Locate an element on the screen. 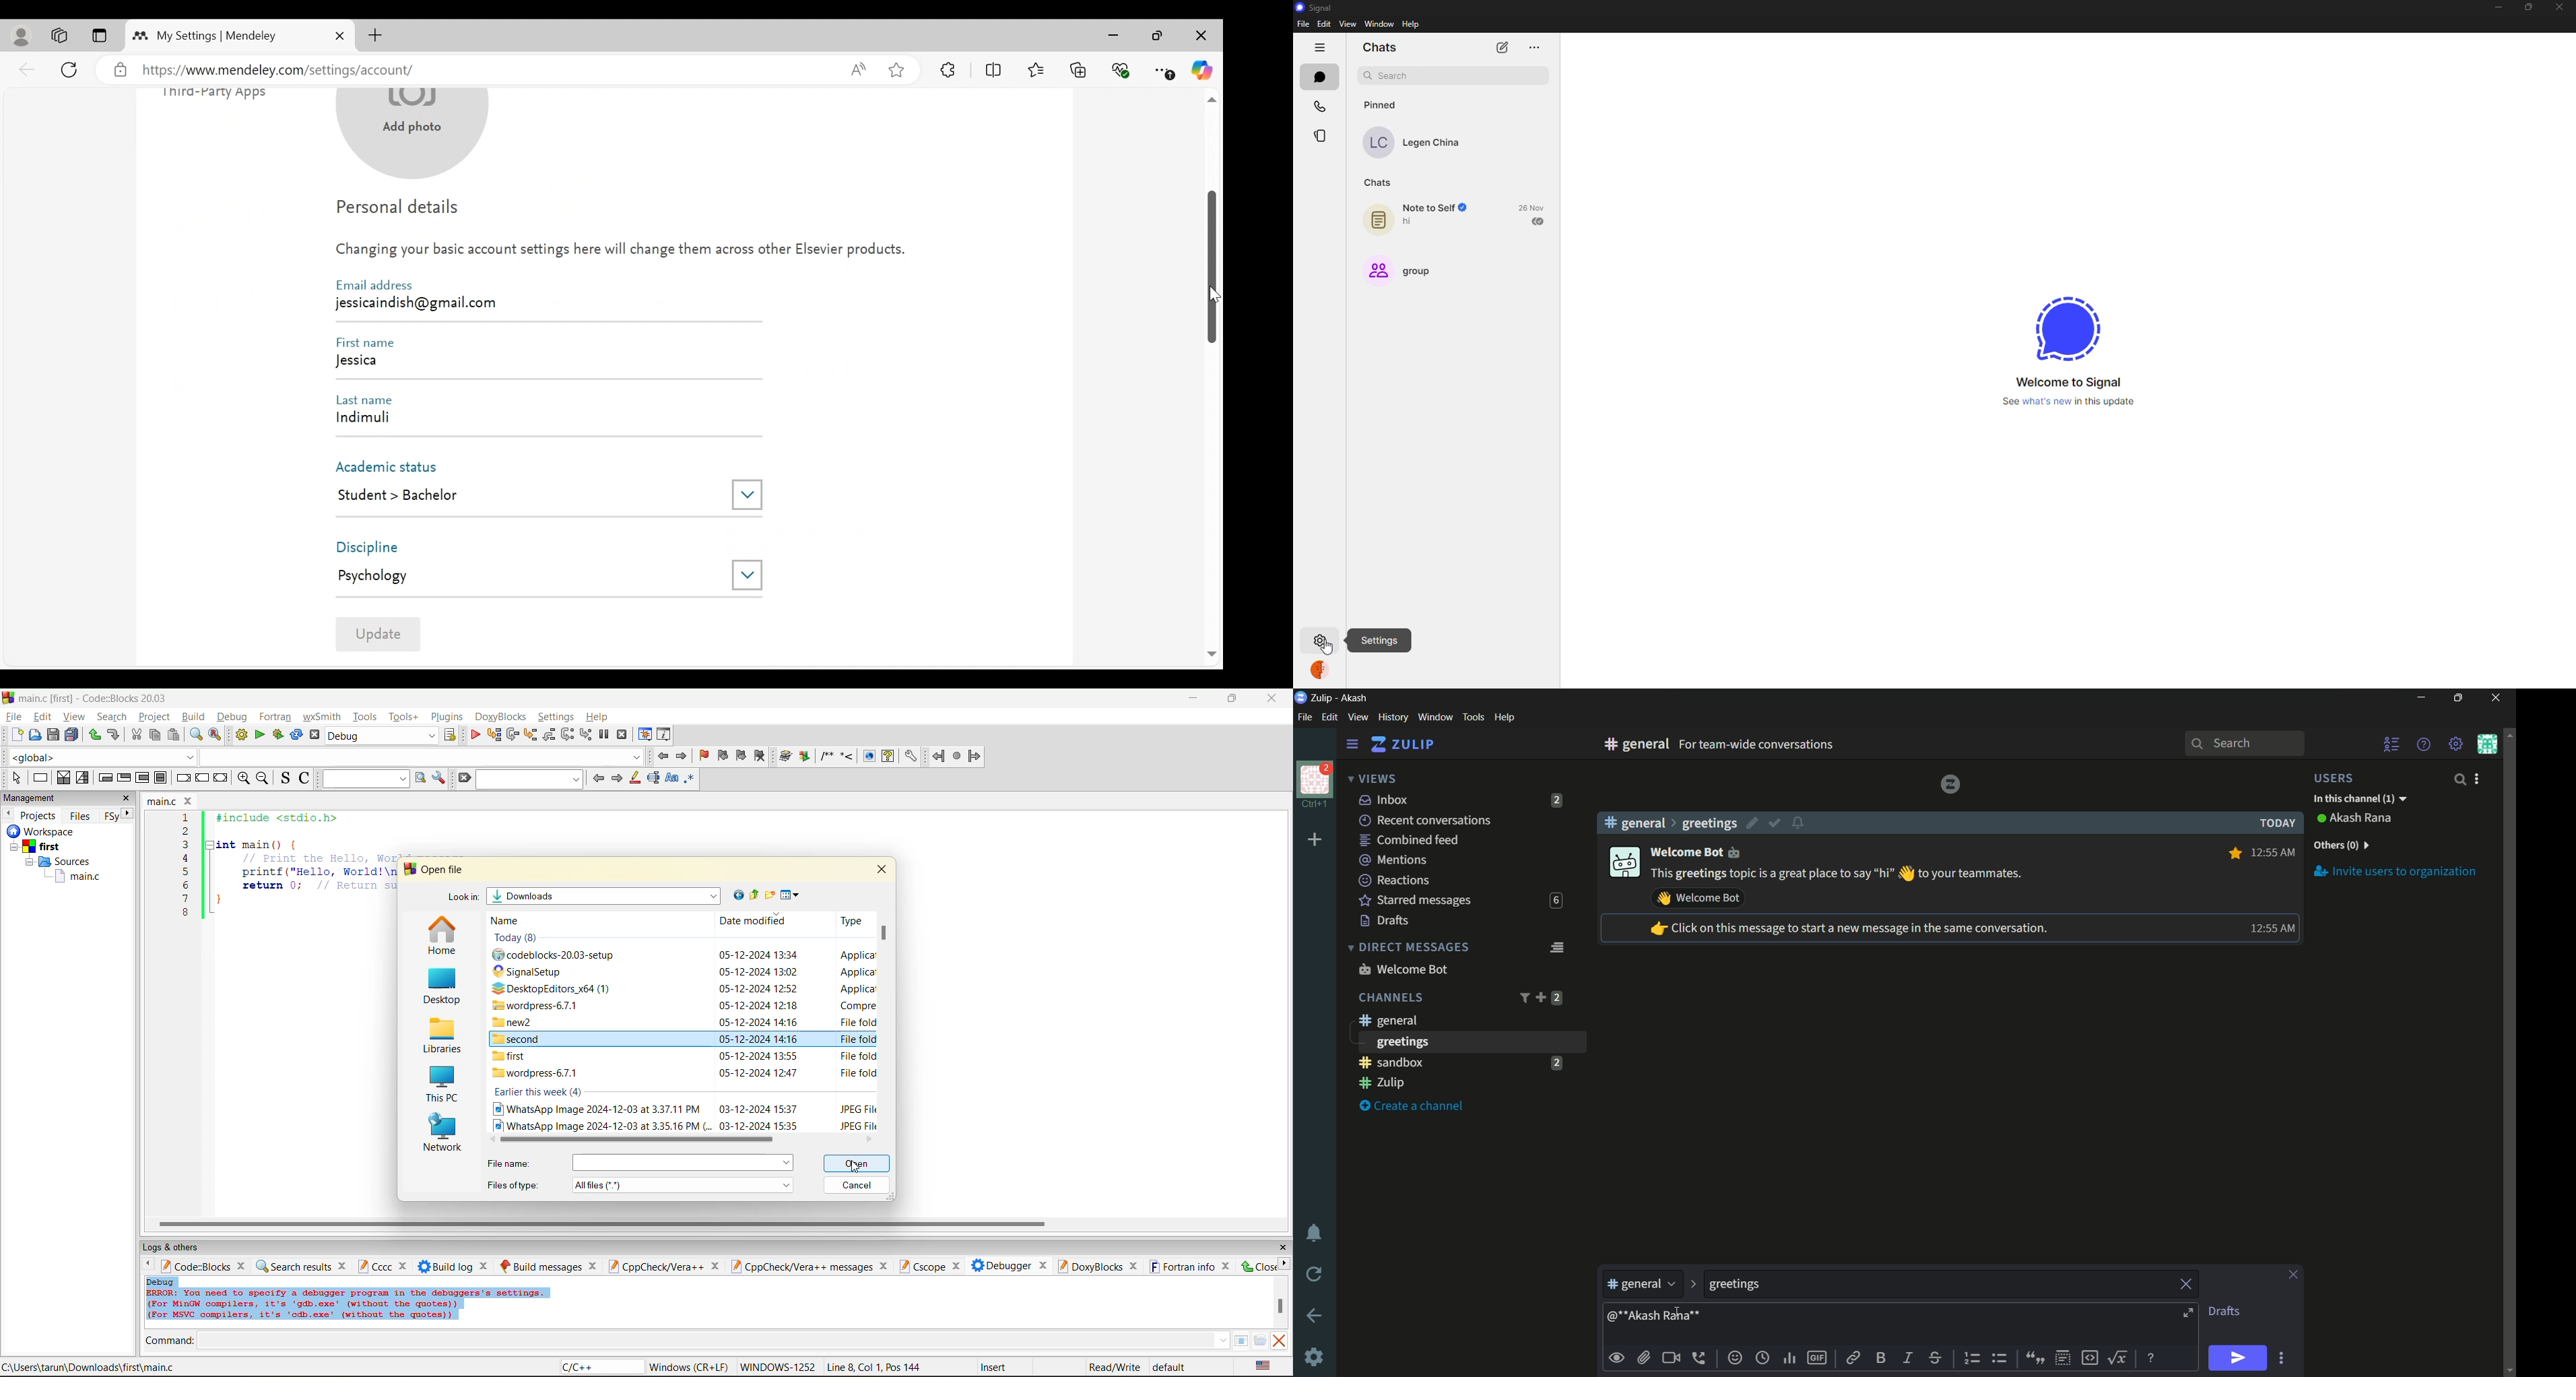 Image resolution: width=2576 pixels, height=1400 pixels. bold is located at coordinates (1882, 1357).